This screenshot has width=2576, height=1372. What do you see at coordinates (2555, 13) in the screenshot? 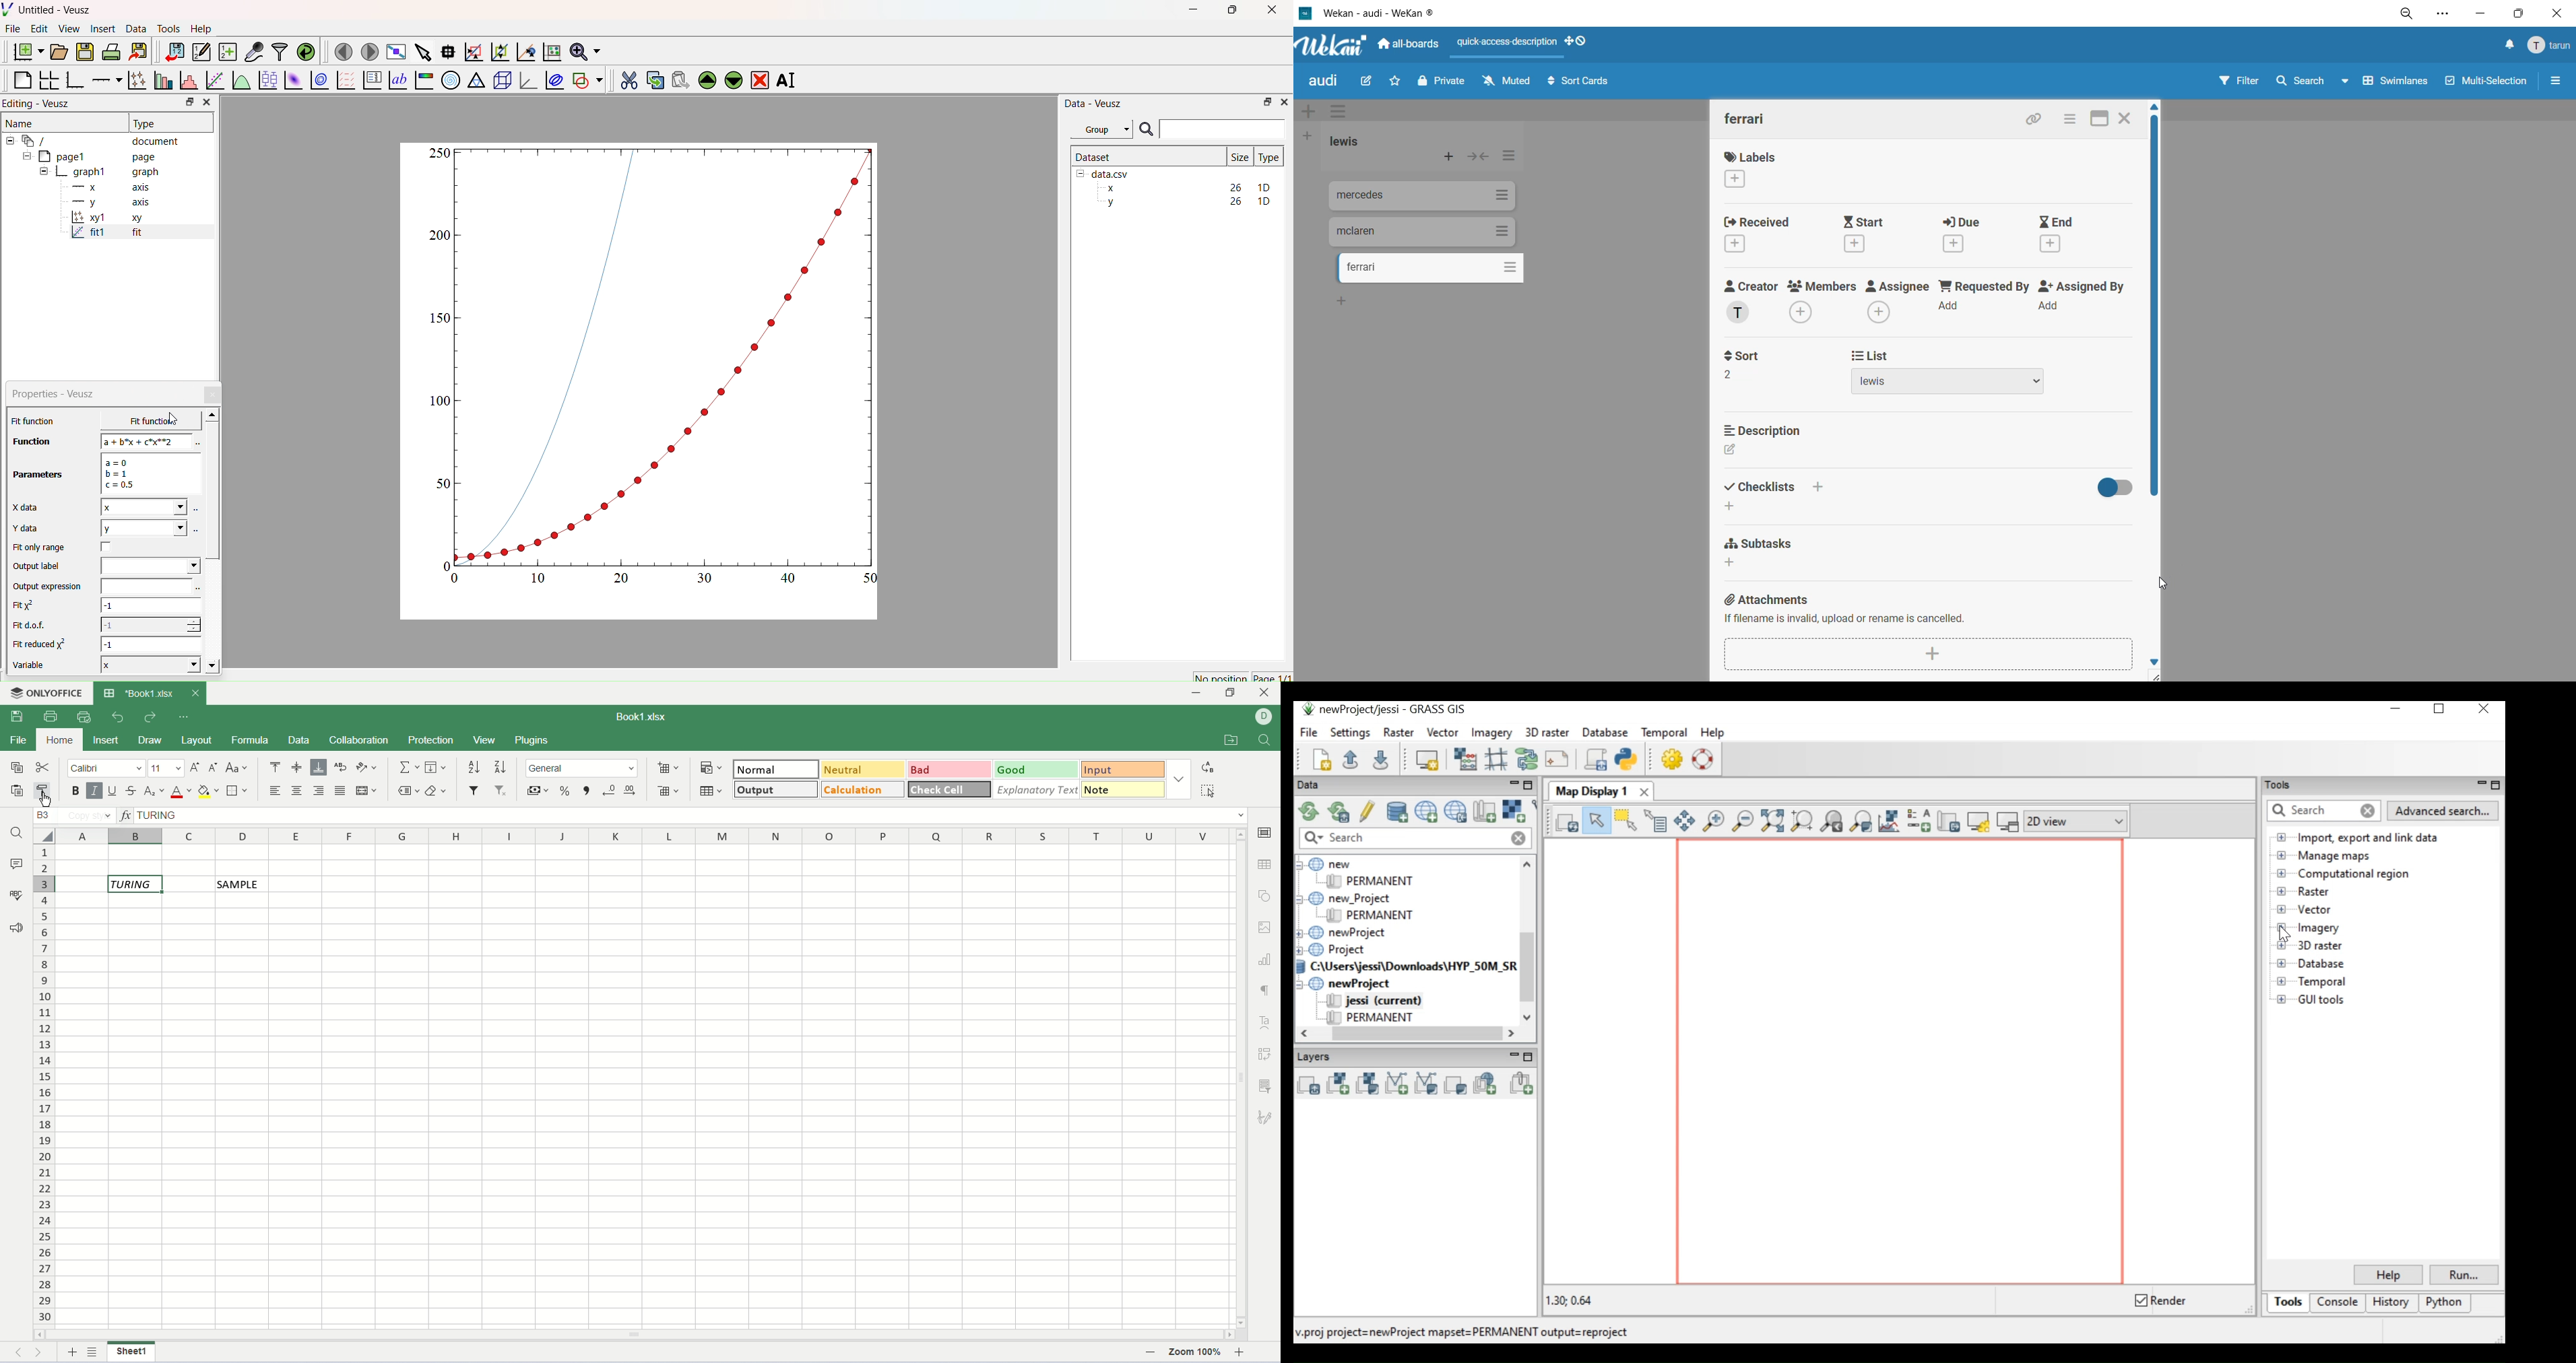
I see `close` at bounding box center [2555, 13].